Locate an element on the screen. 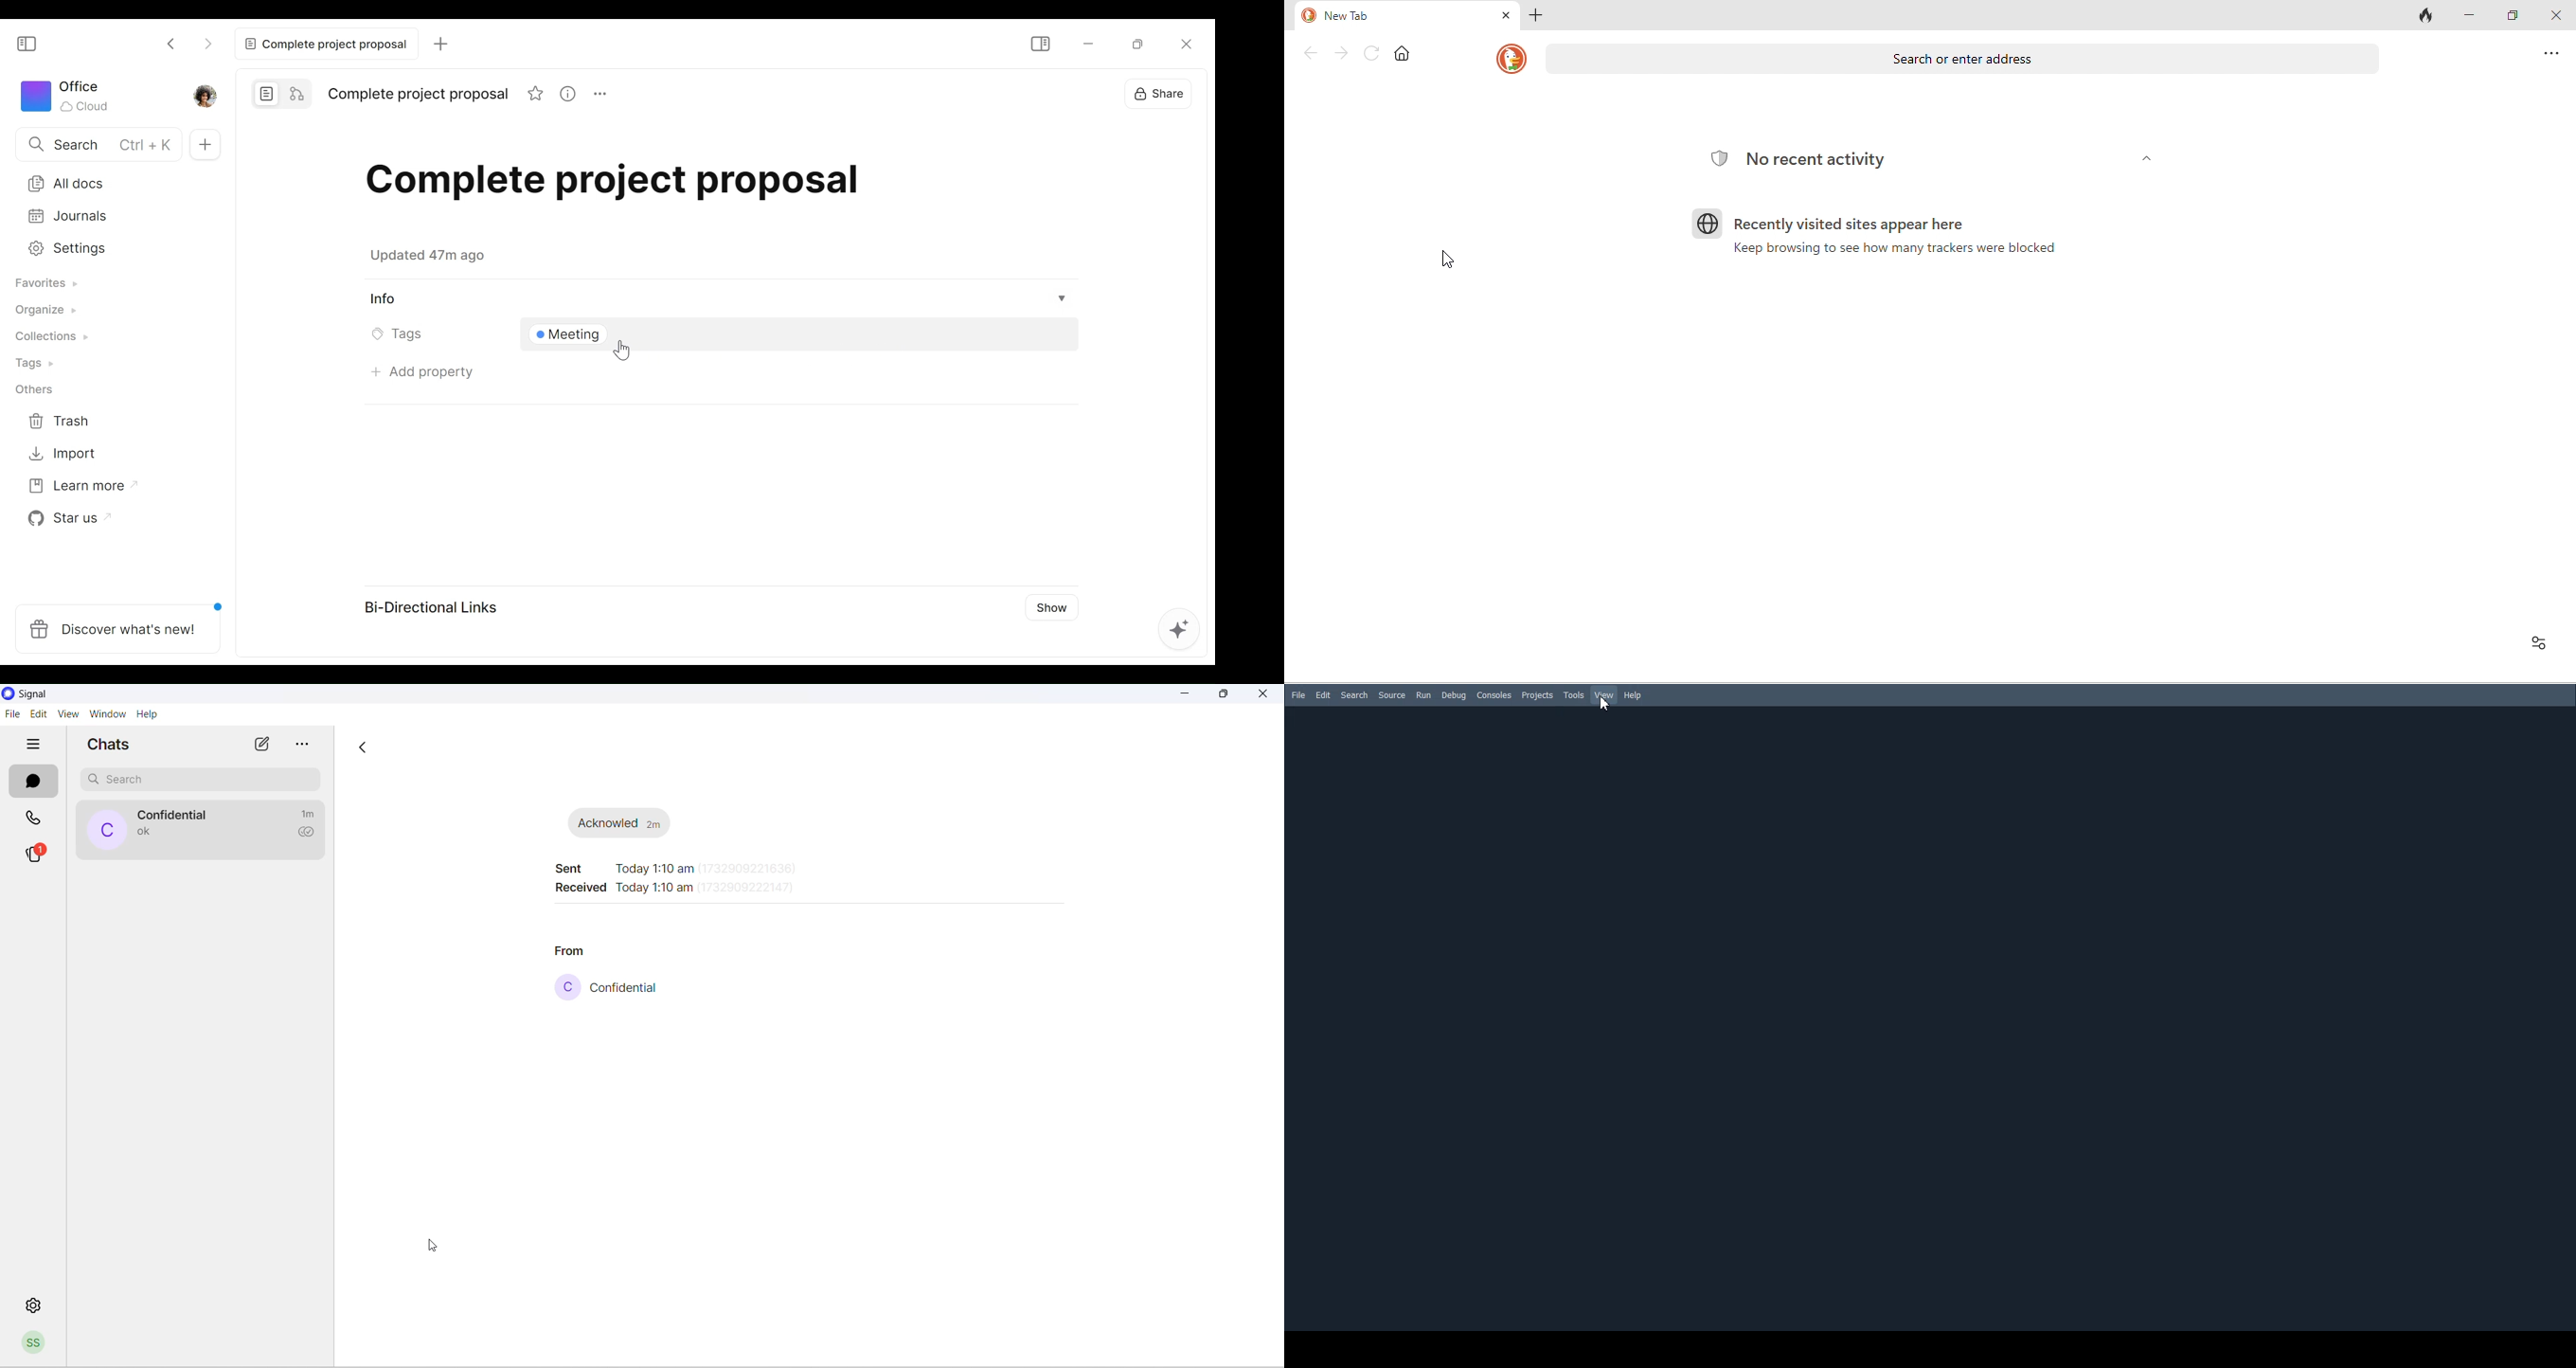 The image size is (2576, 1372). settings is located at coordinates (35, 1304).